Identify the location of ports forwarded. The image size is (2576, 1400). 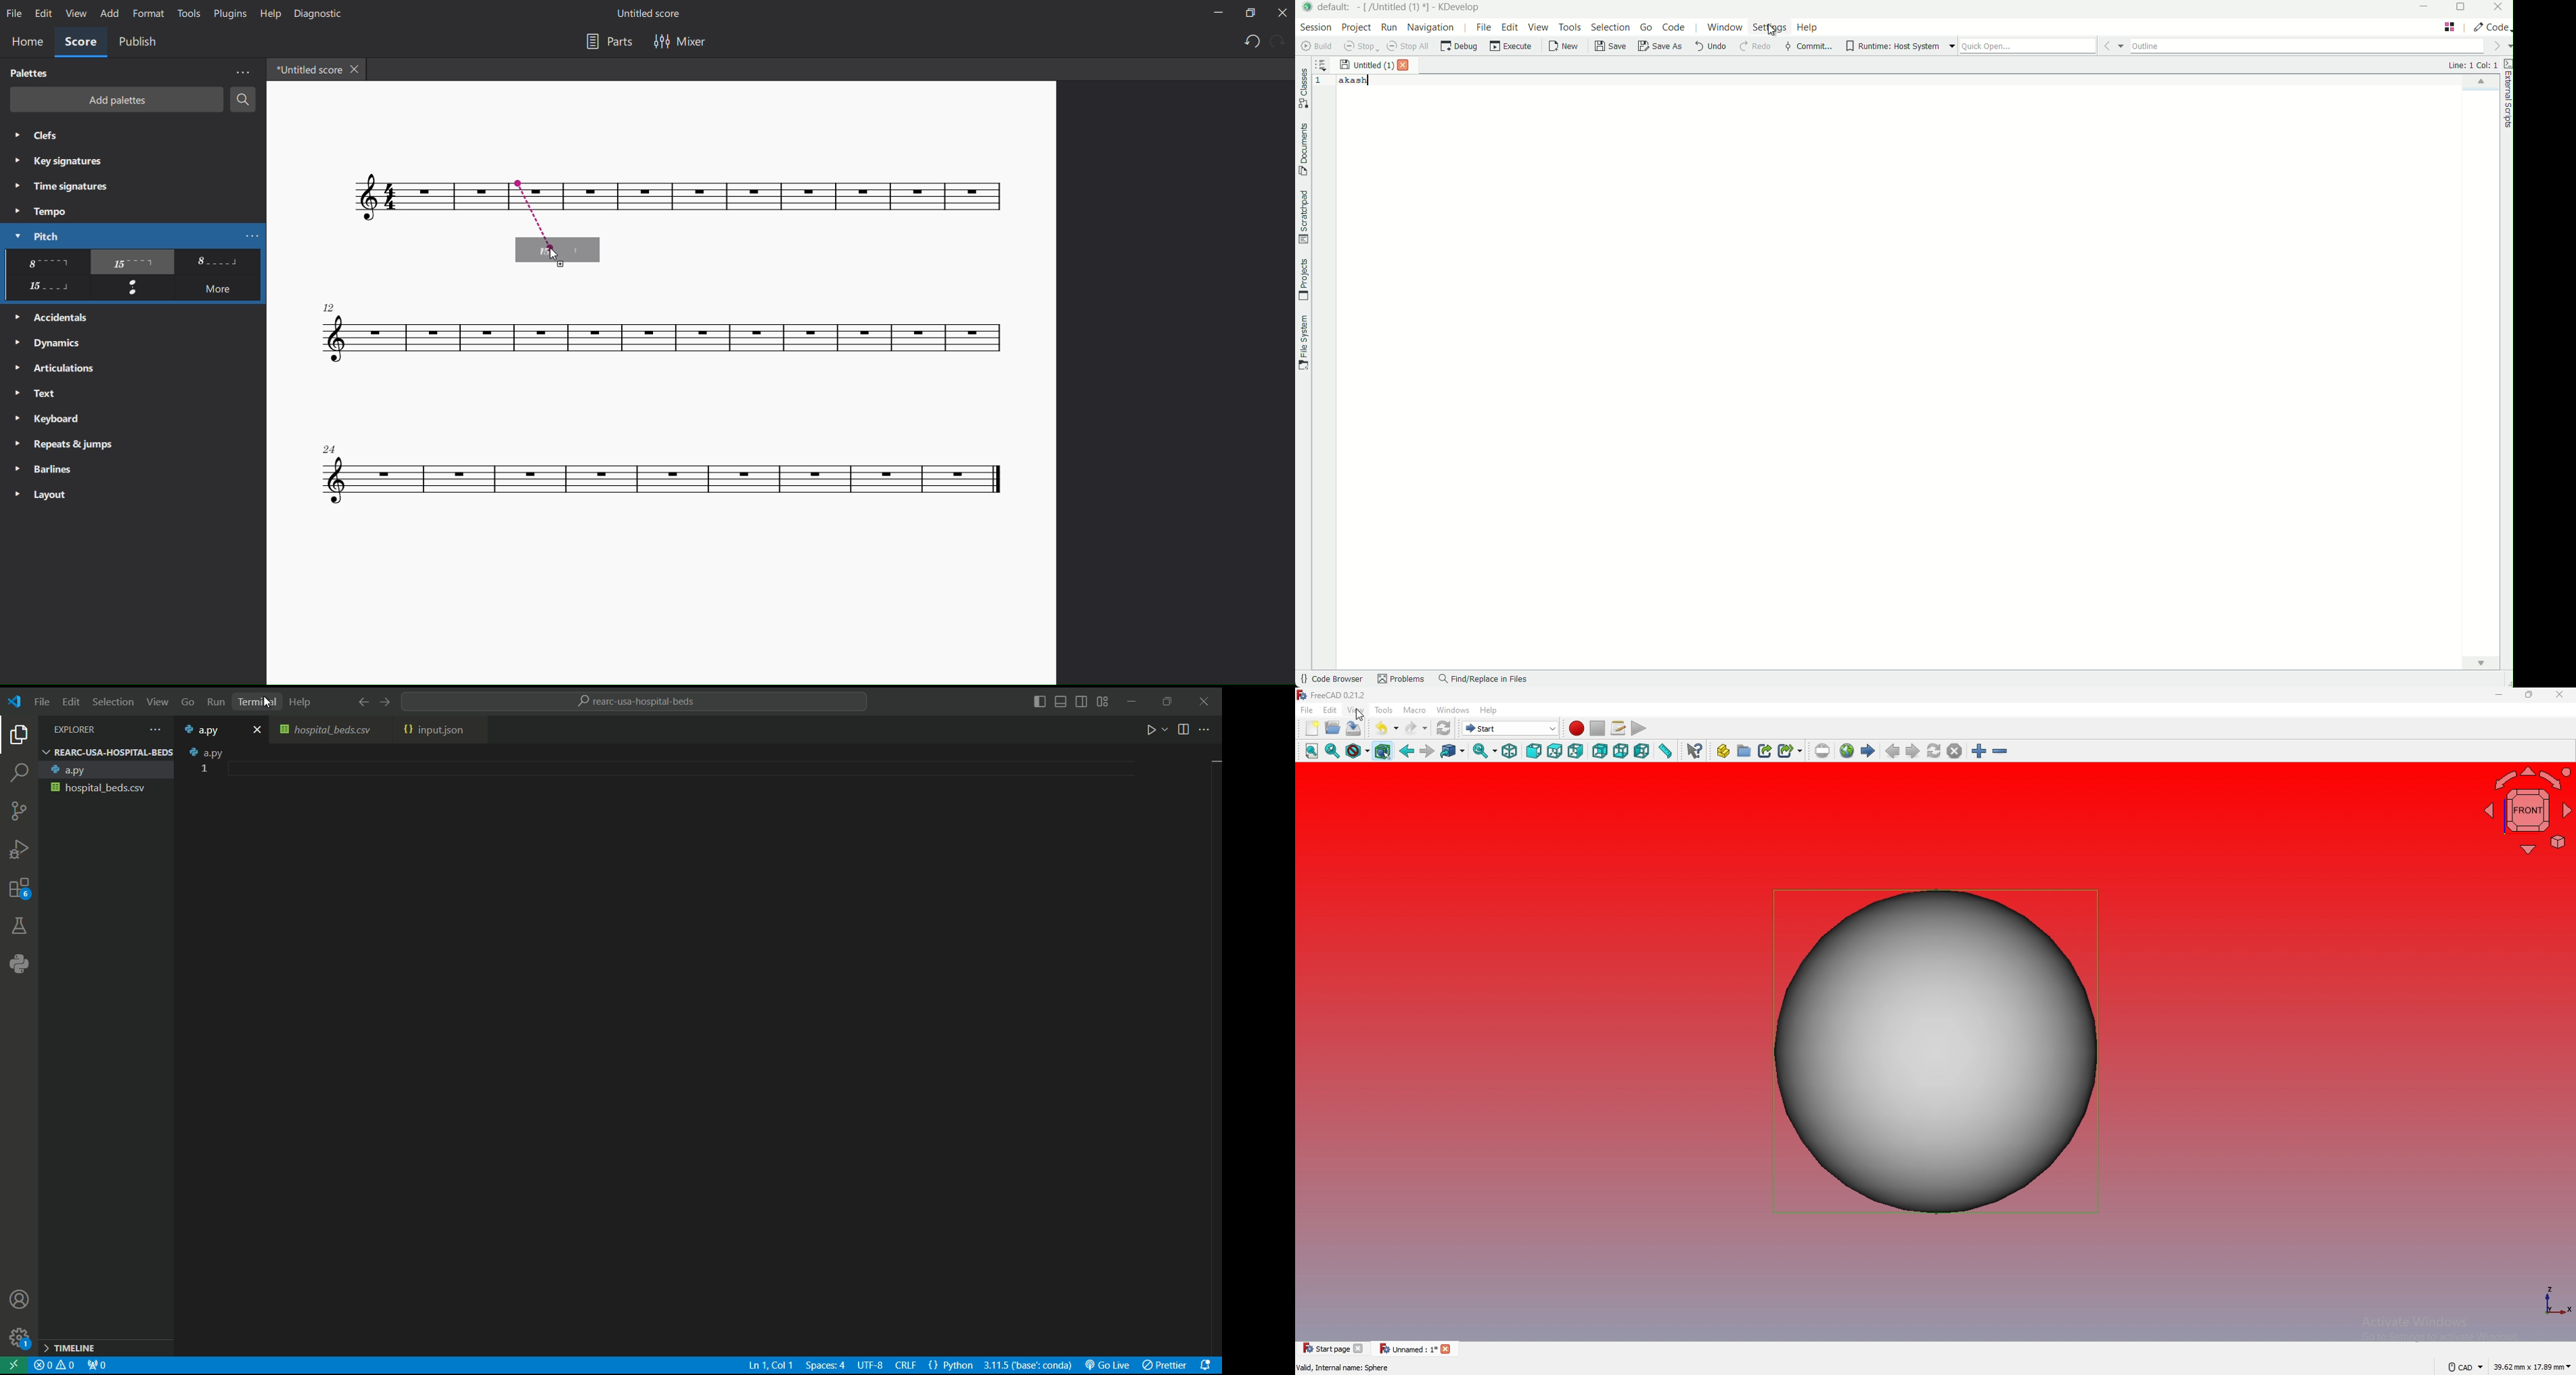
(97, 1365).